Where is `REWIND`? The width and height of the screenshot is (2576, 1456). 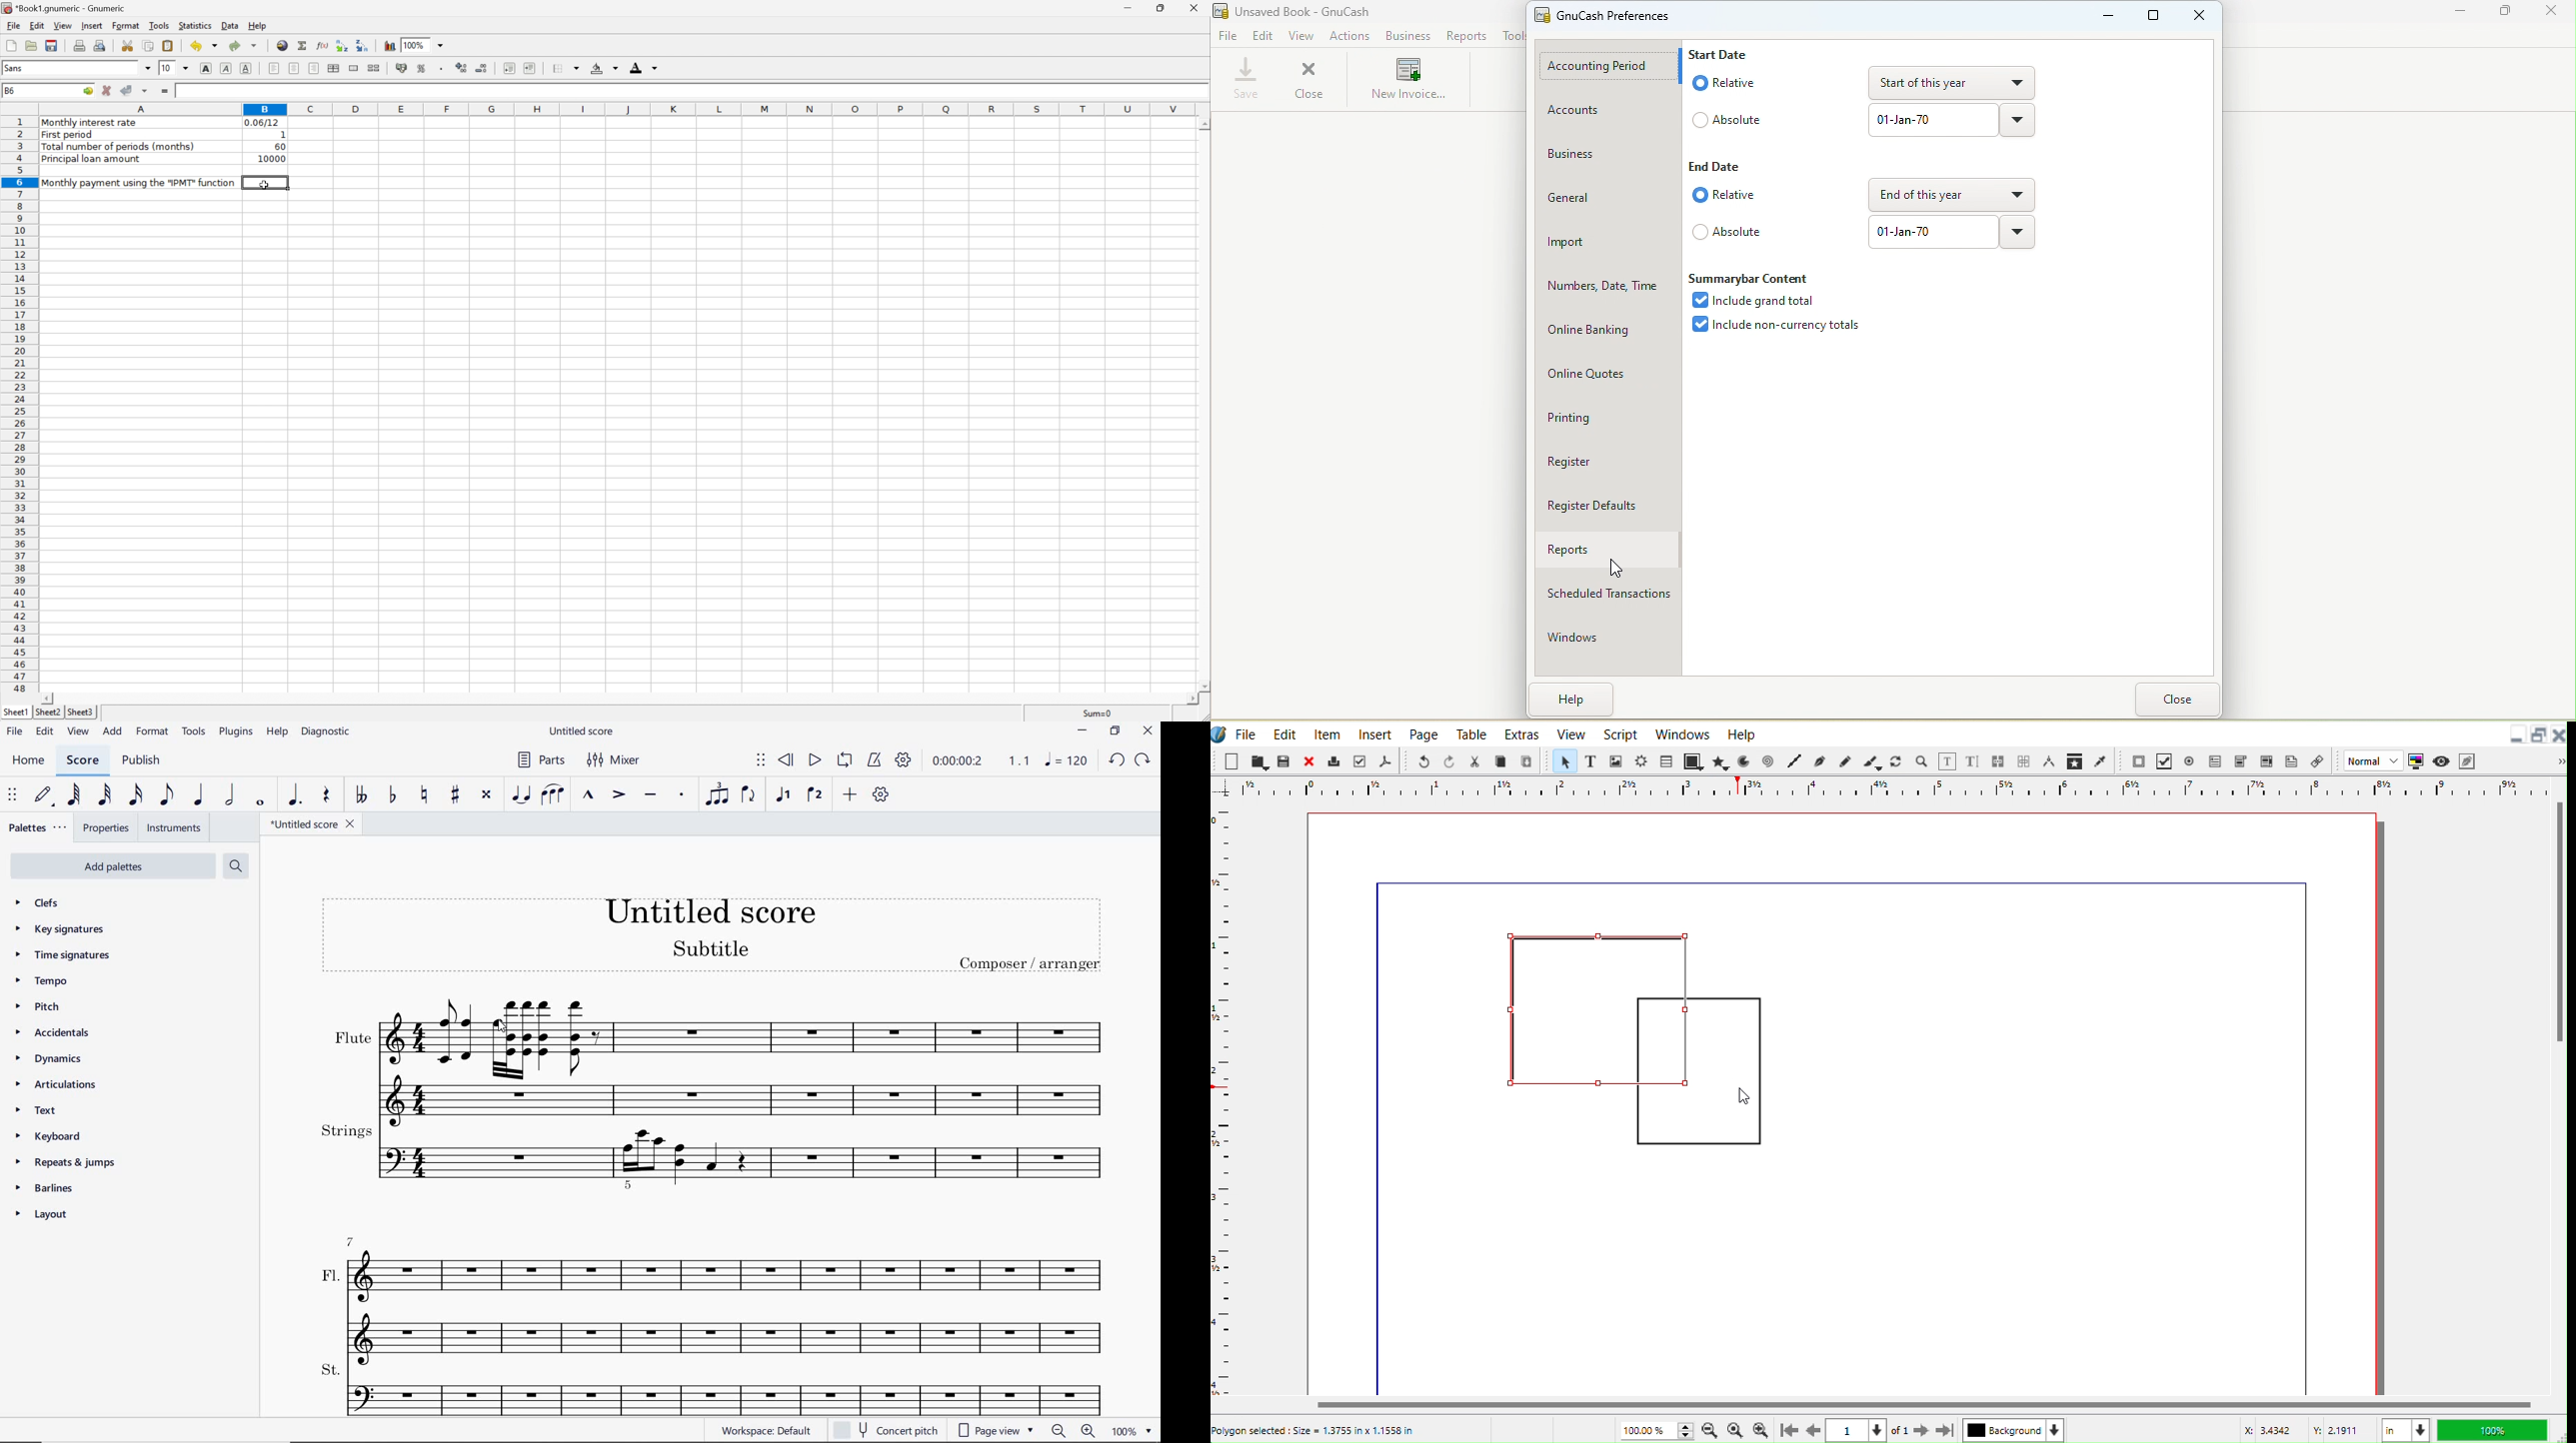
REWIND is located at coordinates (787, 759).